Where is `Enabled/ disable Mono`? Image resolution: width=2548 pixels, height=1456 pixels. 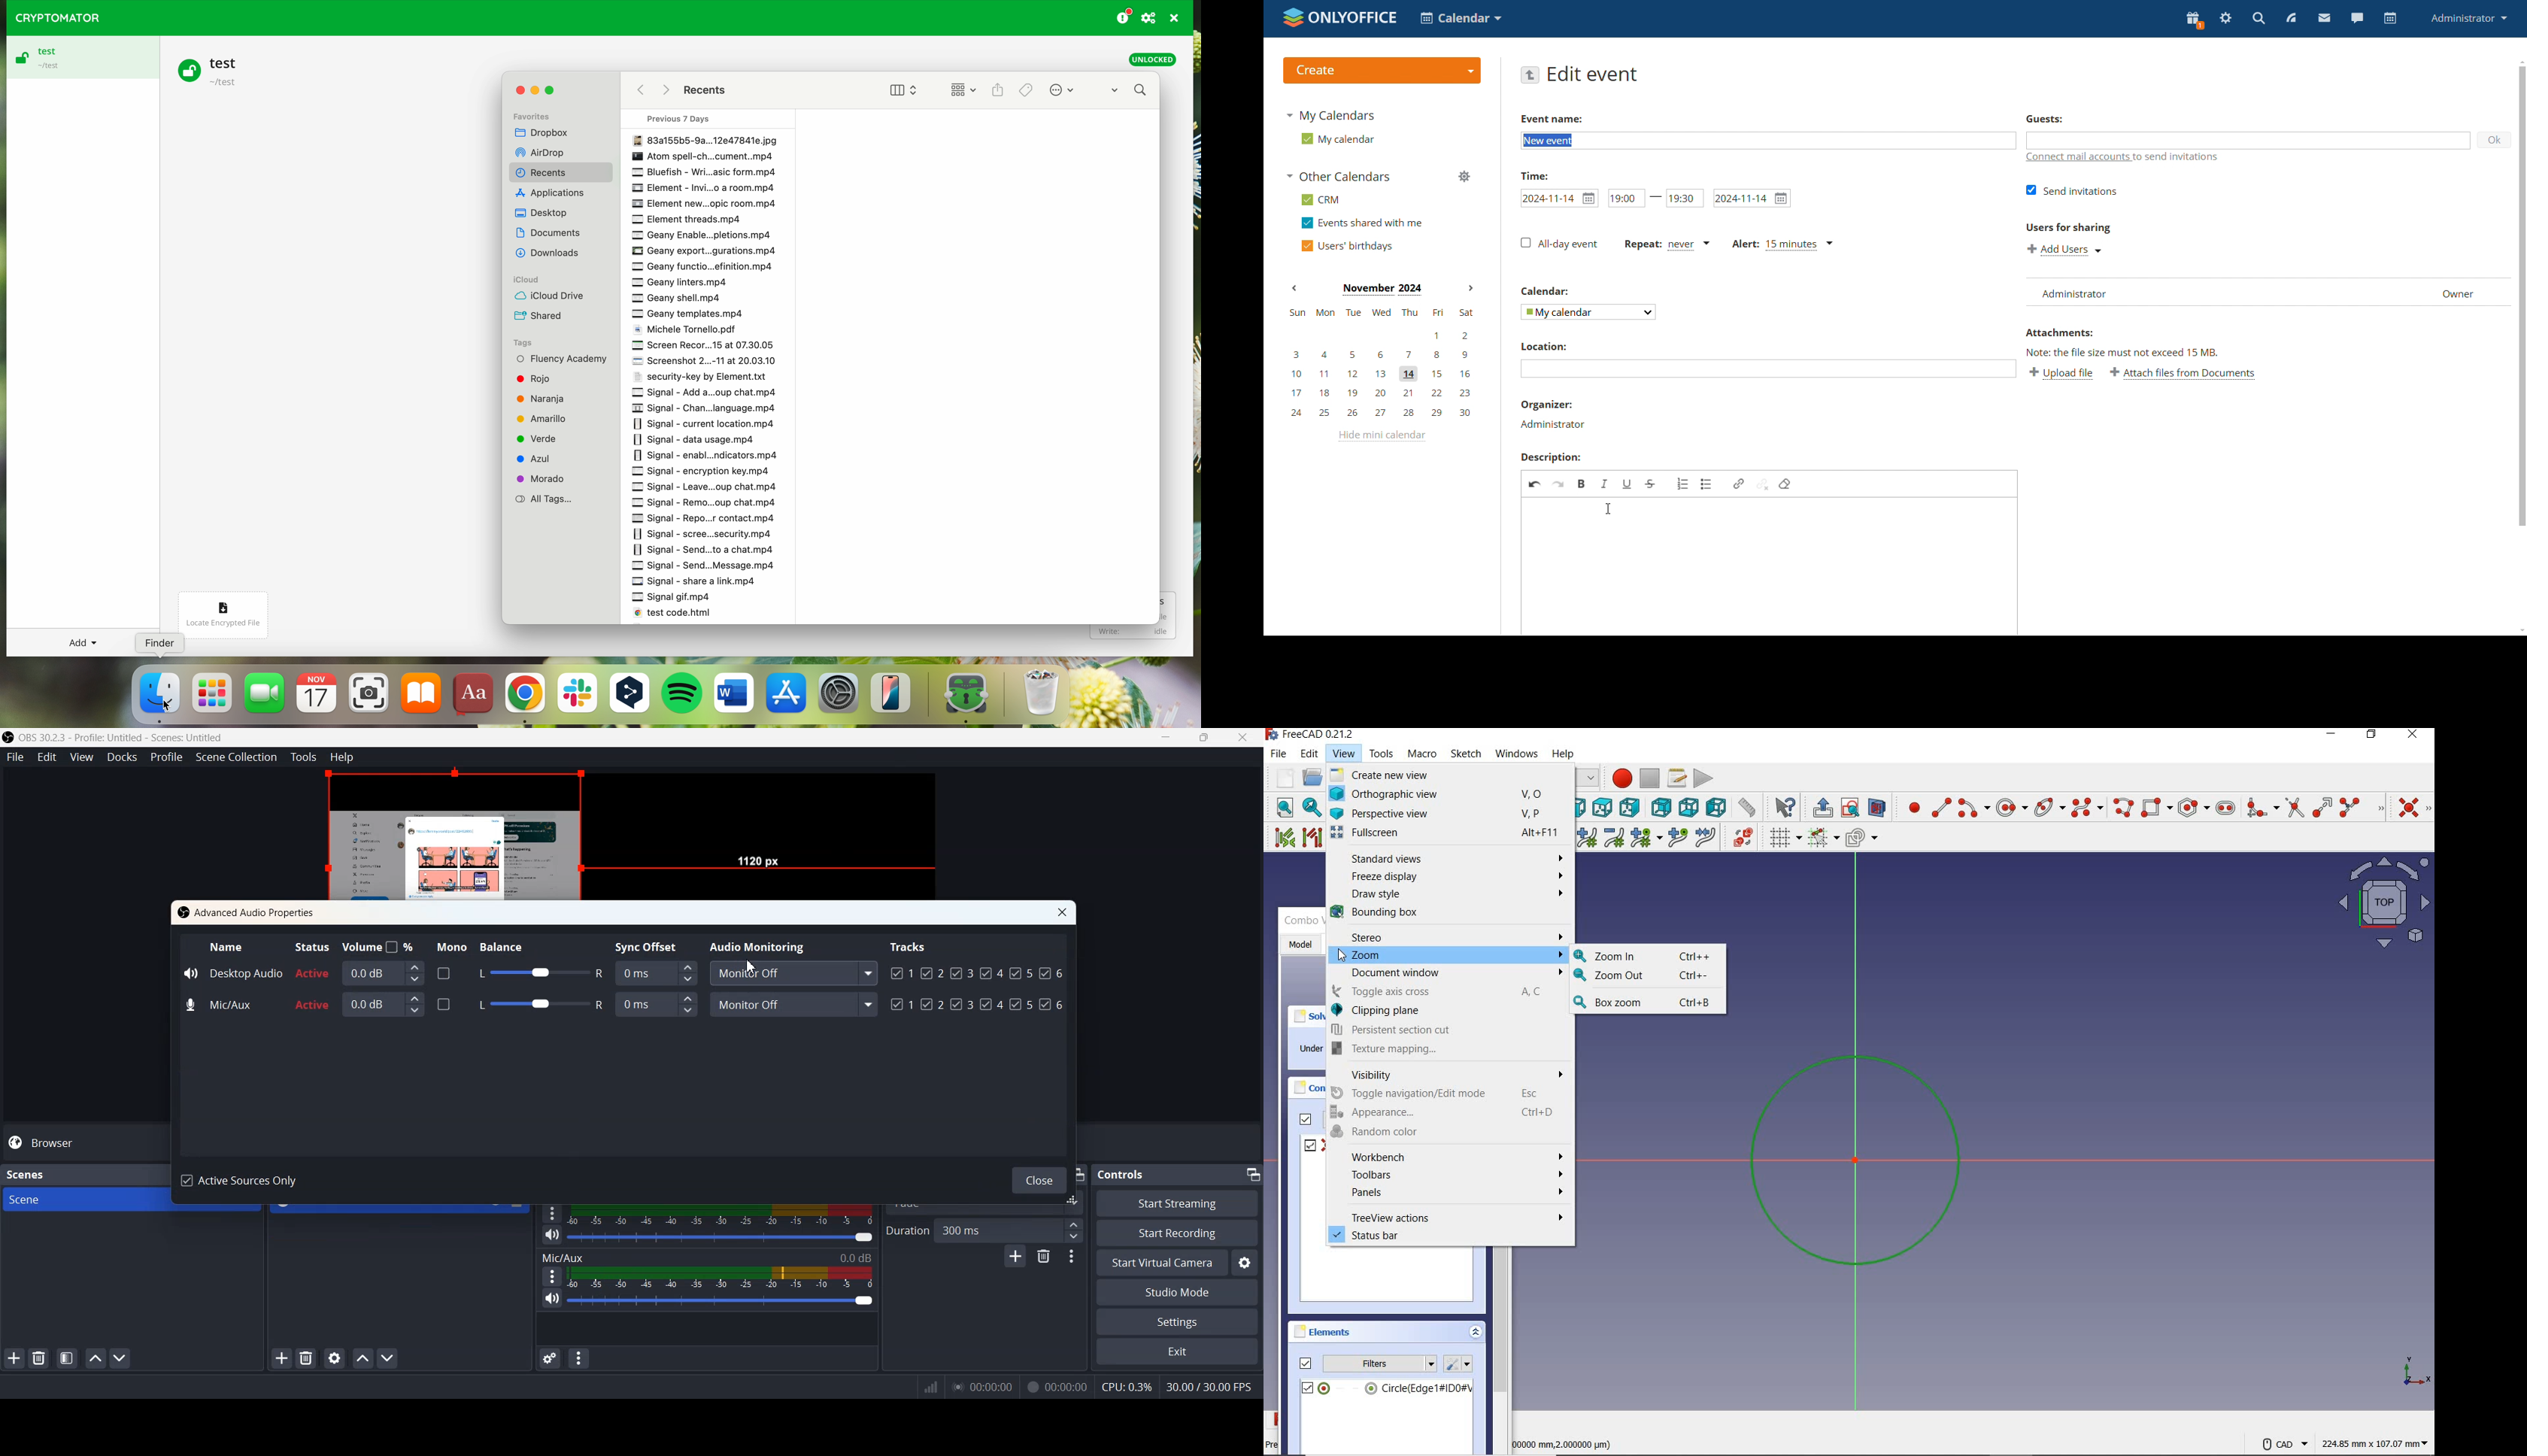
Enabled/ disable Mono is located at coordinates (444, 1003).